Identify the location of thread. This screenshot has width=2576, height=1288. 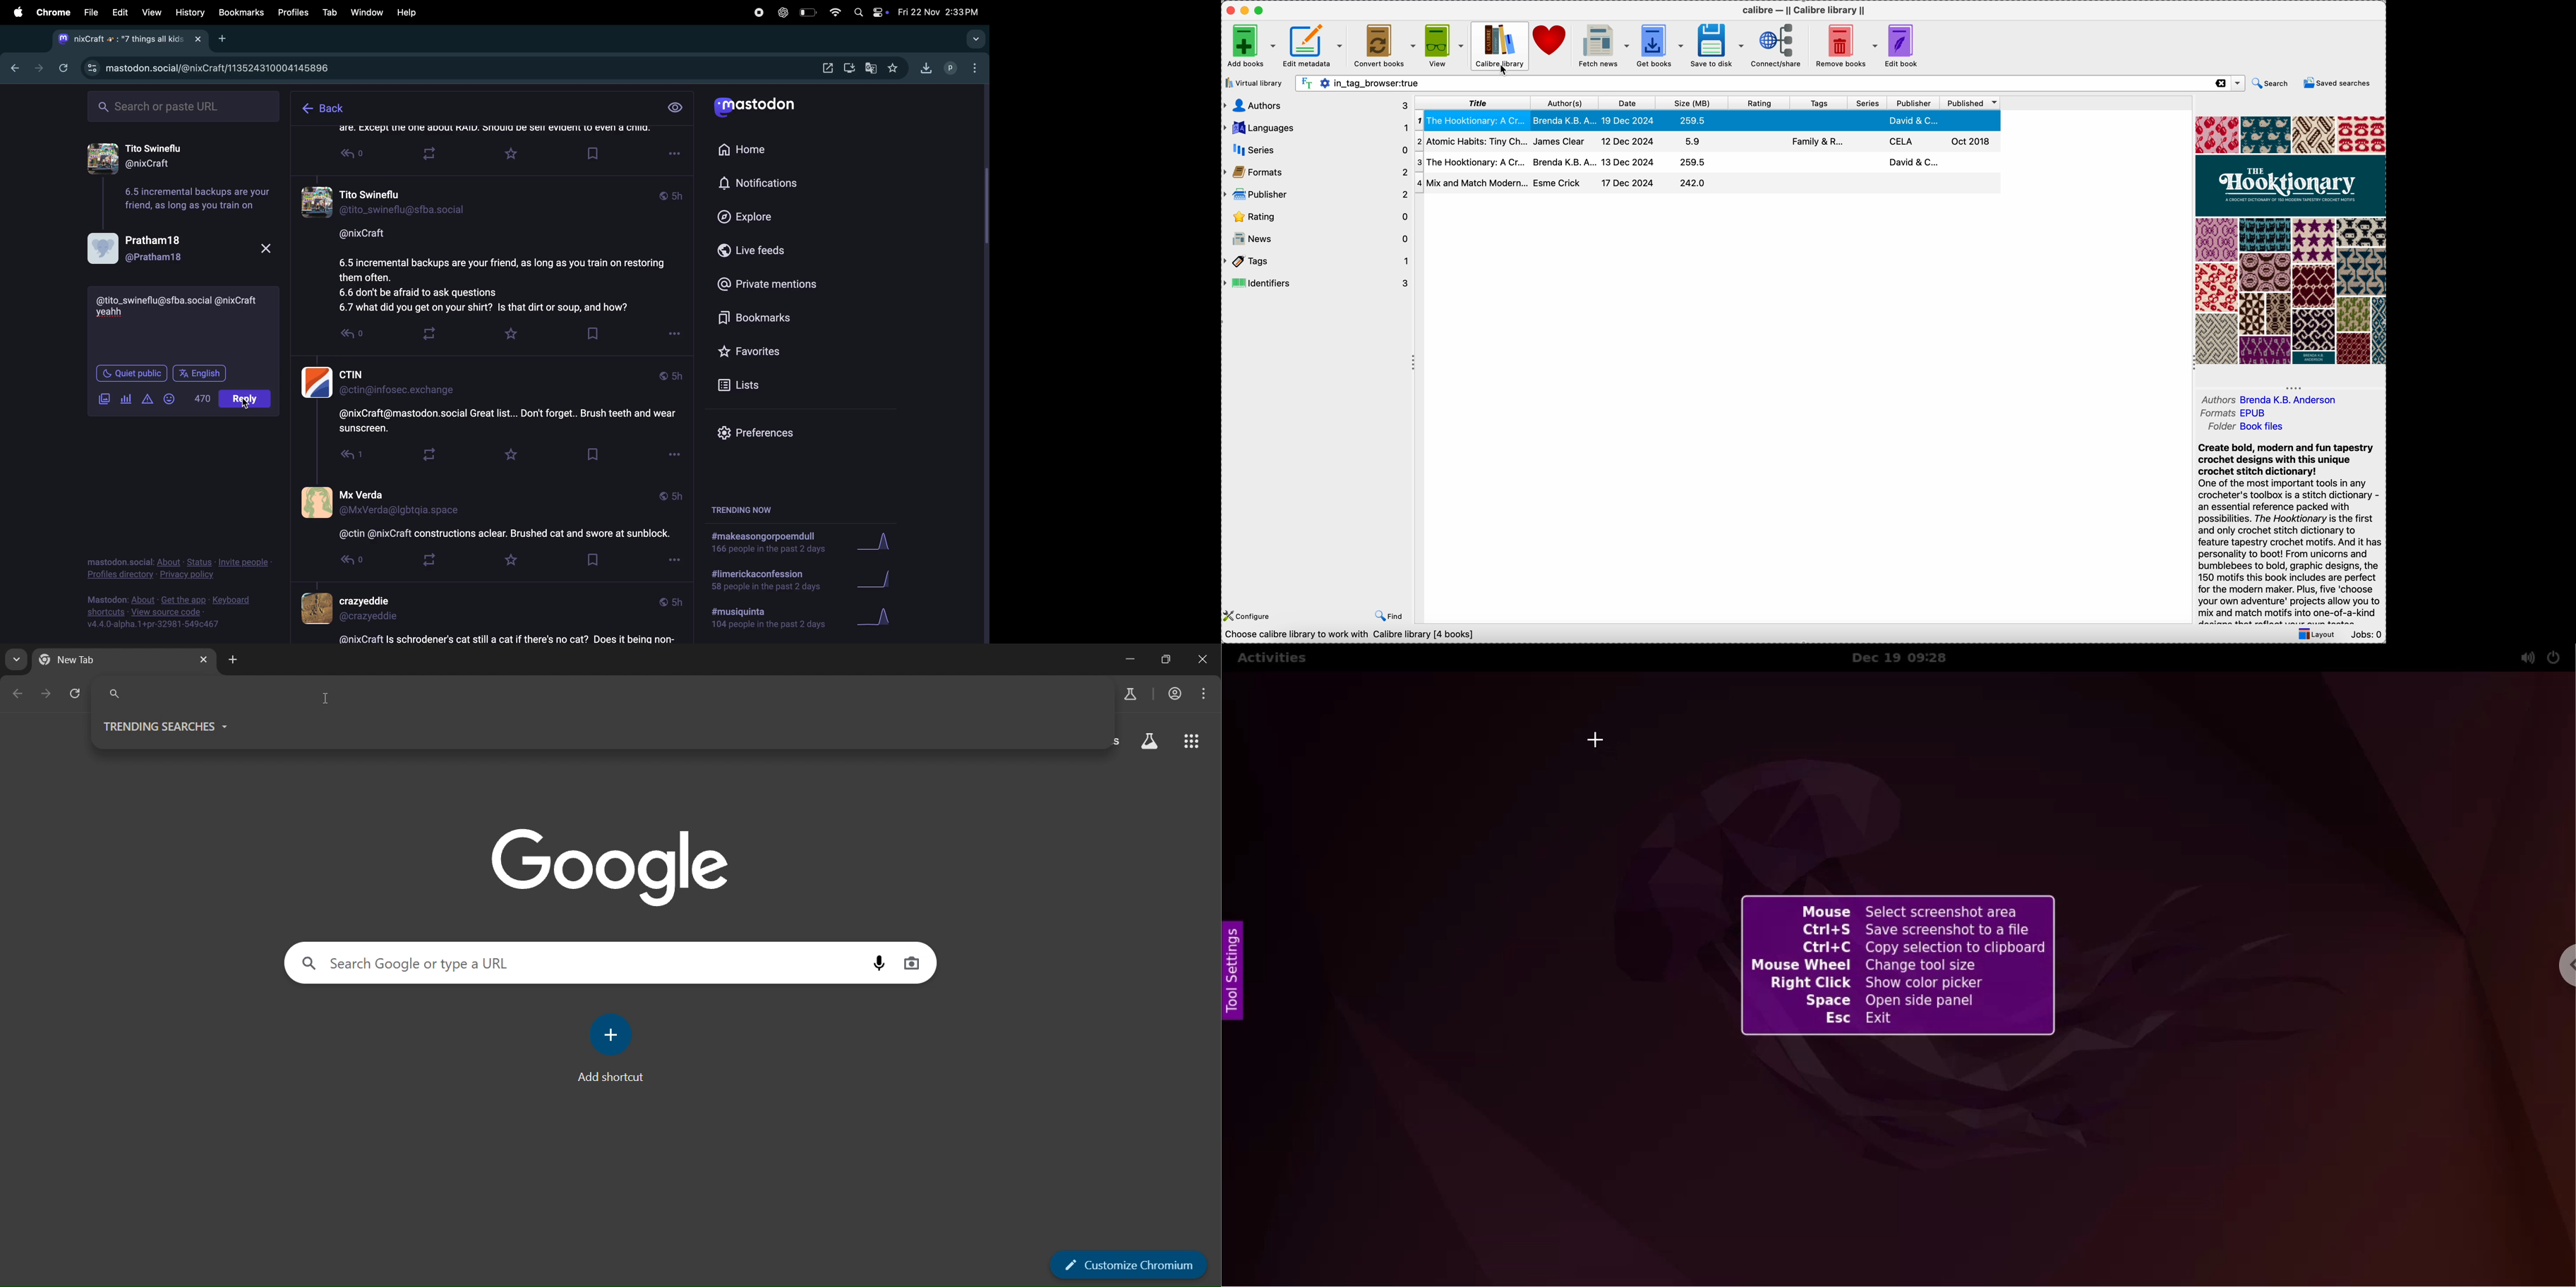
(488, 516).